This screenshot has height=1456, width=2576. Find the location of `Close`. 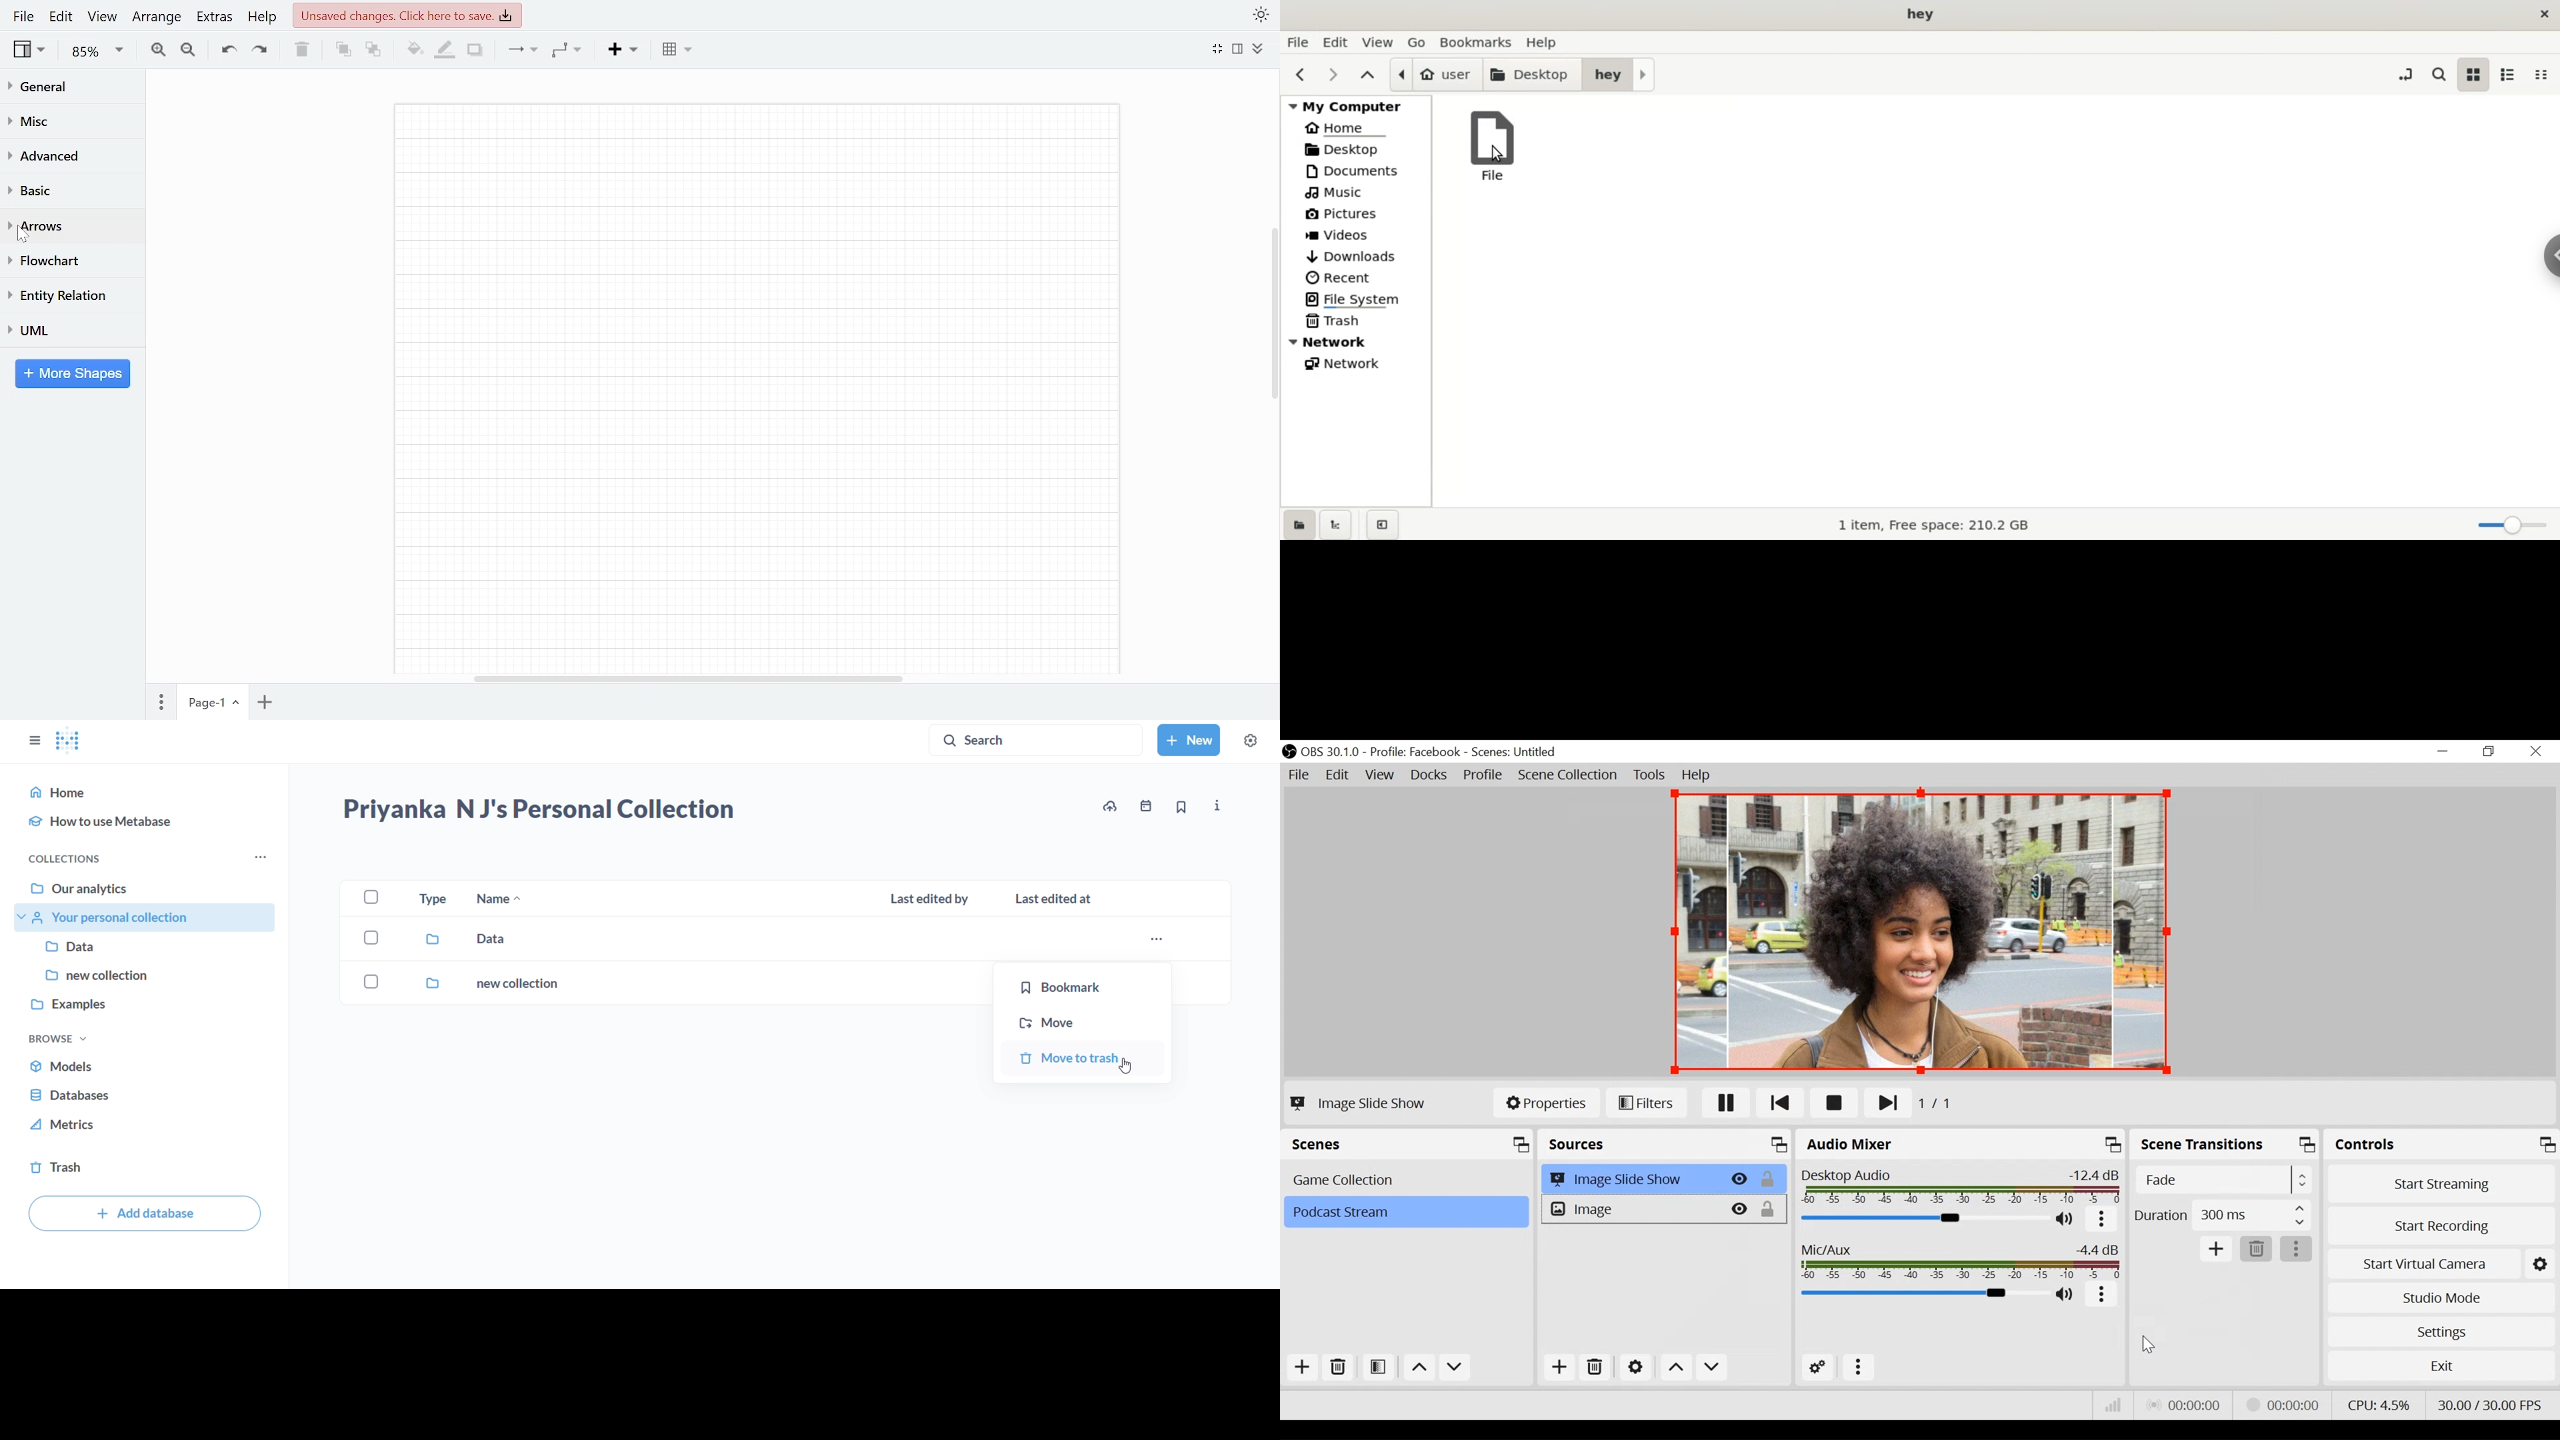

Close is located at coordinates (2535, 752).